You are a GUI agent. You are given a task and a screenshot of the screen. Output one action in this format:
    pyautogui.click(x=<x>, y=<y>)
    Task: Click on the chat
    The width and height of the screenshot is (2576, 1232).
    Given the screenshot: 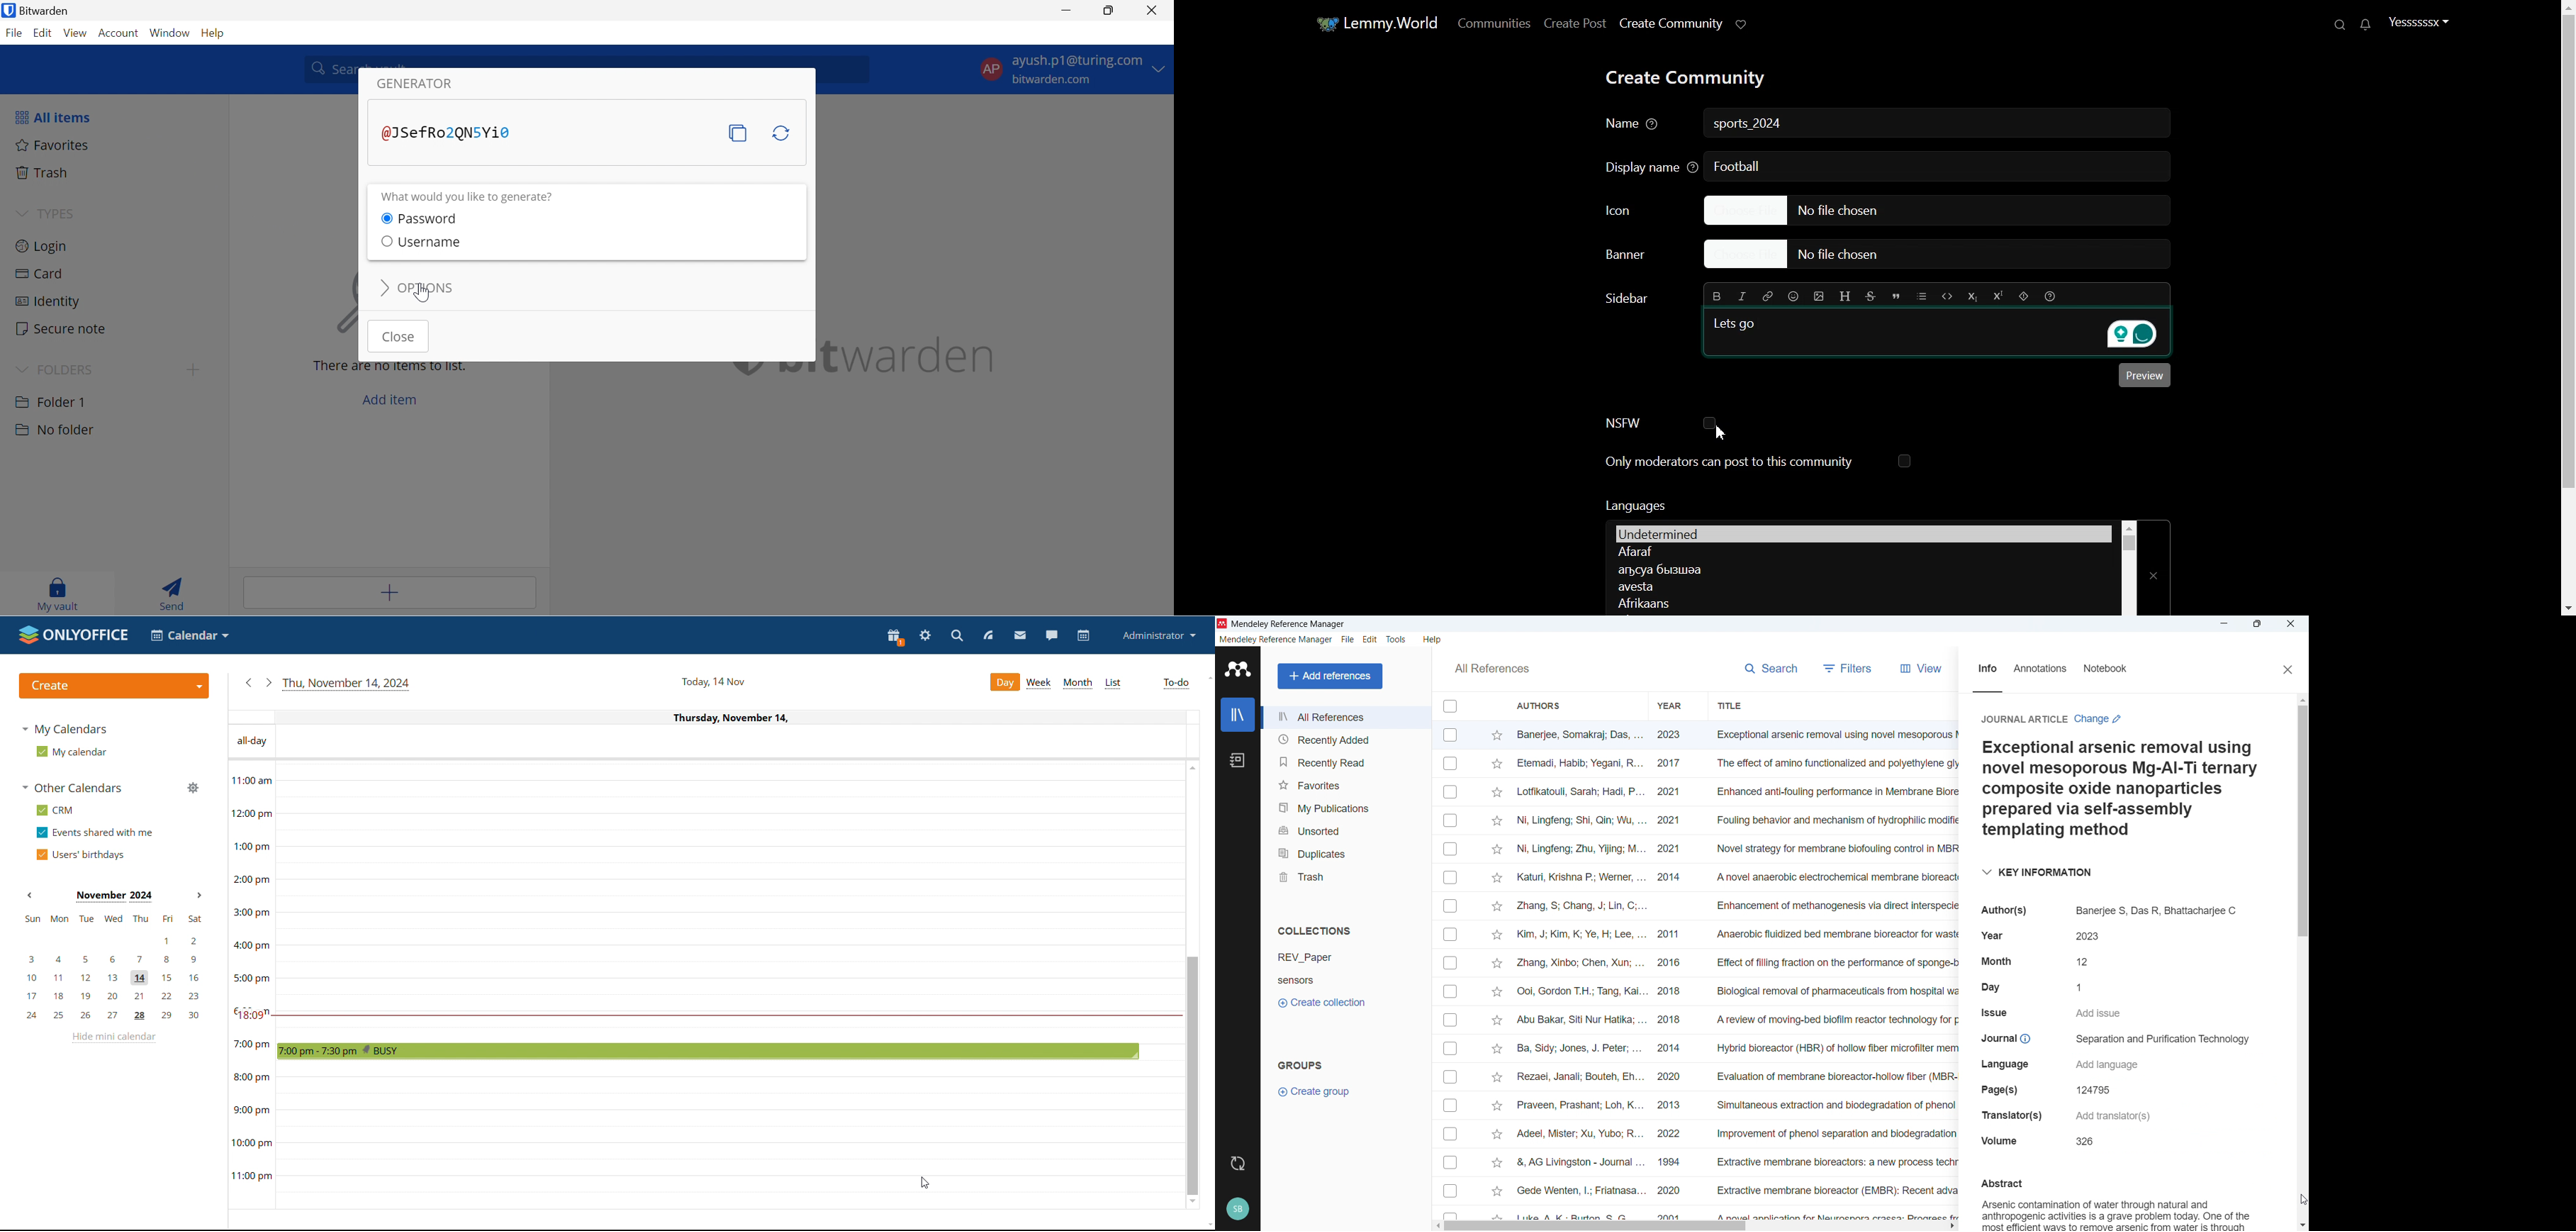 What is the action you would take?
    pyautogui.click(x=1051, y=635)
    